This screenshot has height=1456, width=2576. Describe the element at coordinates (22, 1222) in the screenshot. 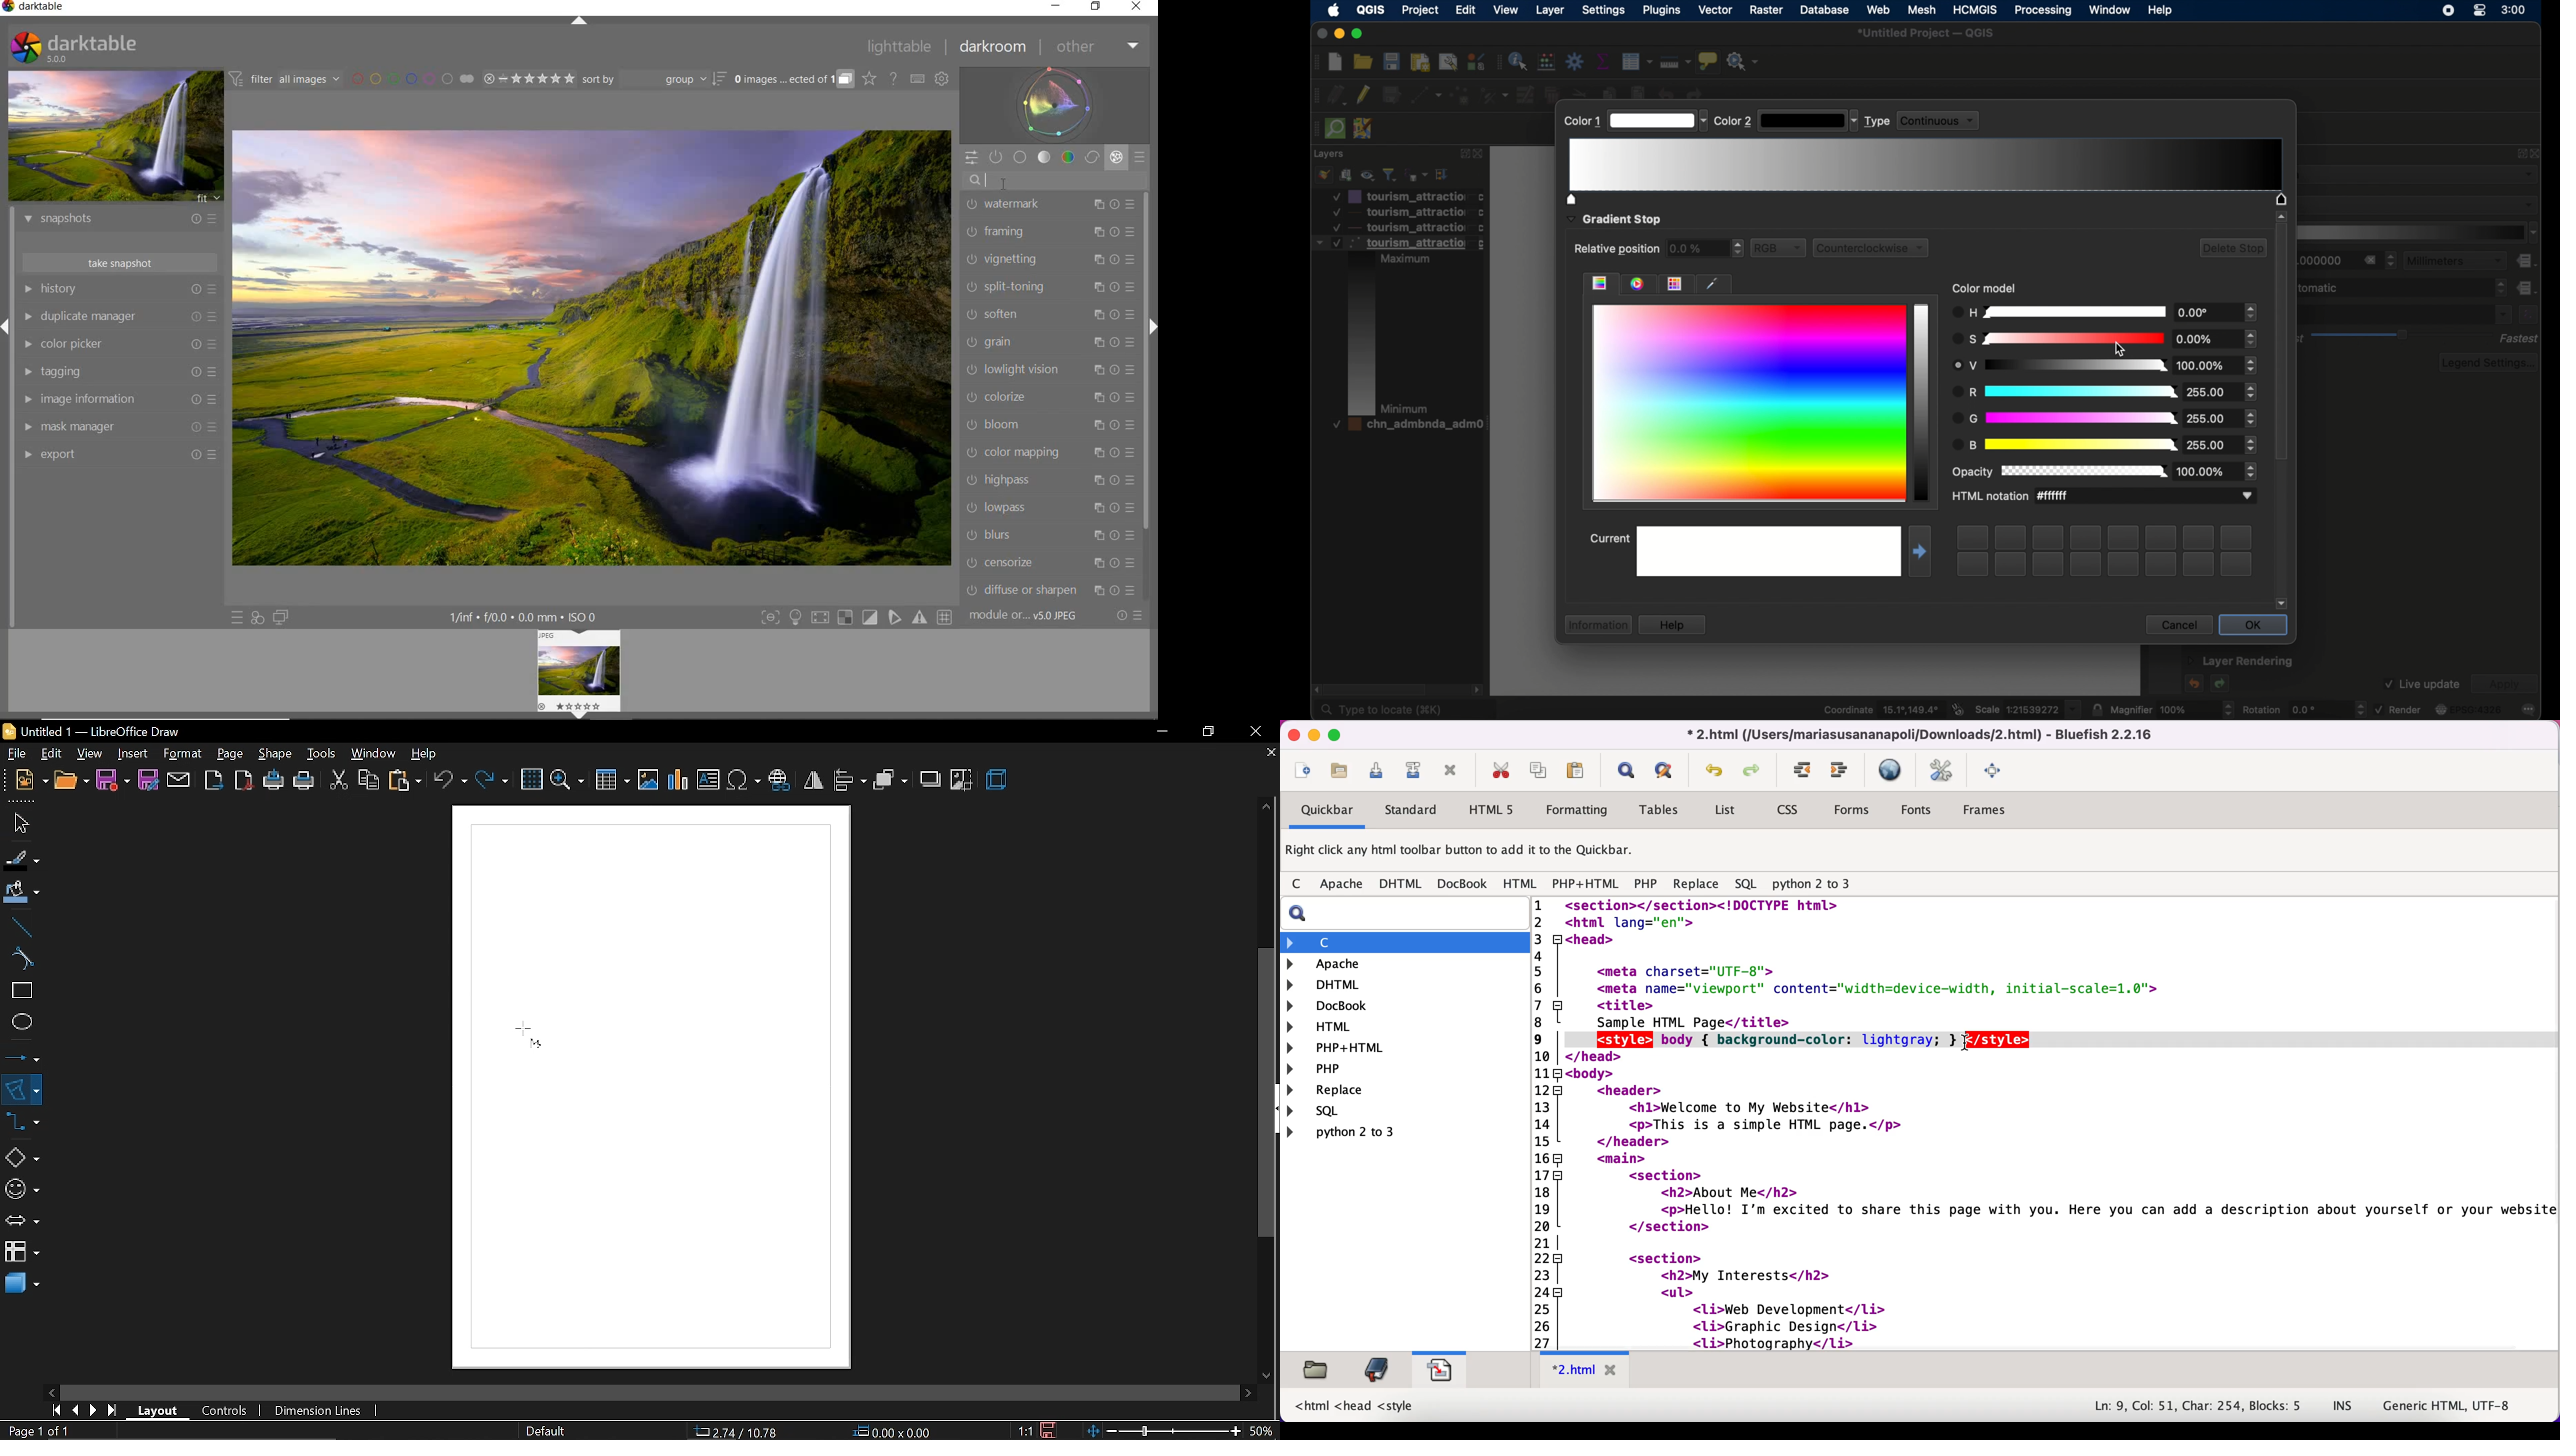

I see `arrows` at that location.